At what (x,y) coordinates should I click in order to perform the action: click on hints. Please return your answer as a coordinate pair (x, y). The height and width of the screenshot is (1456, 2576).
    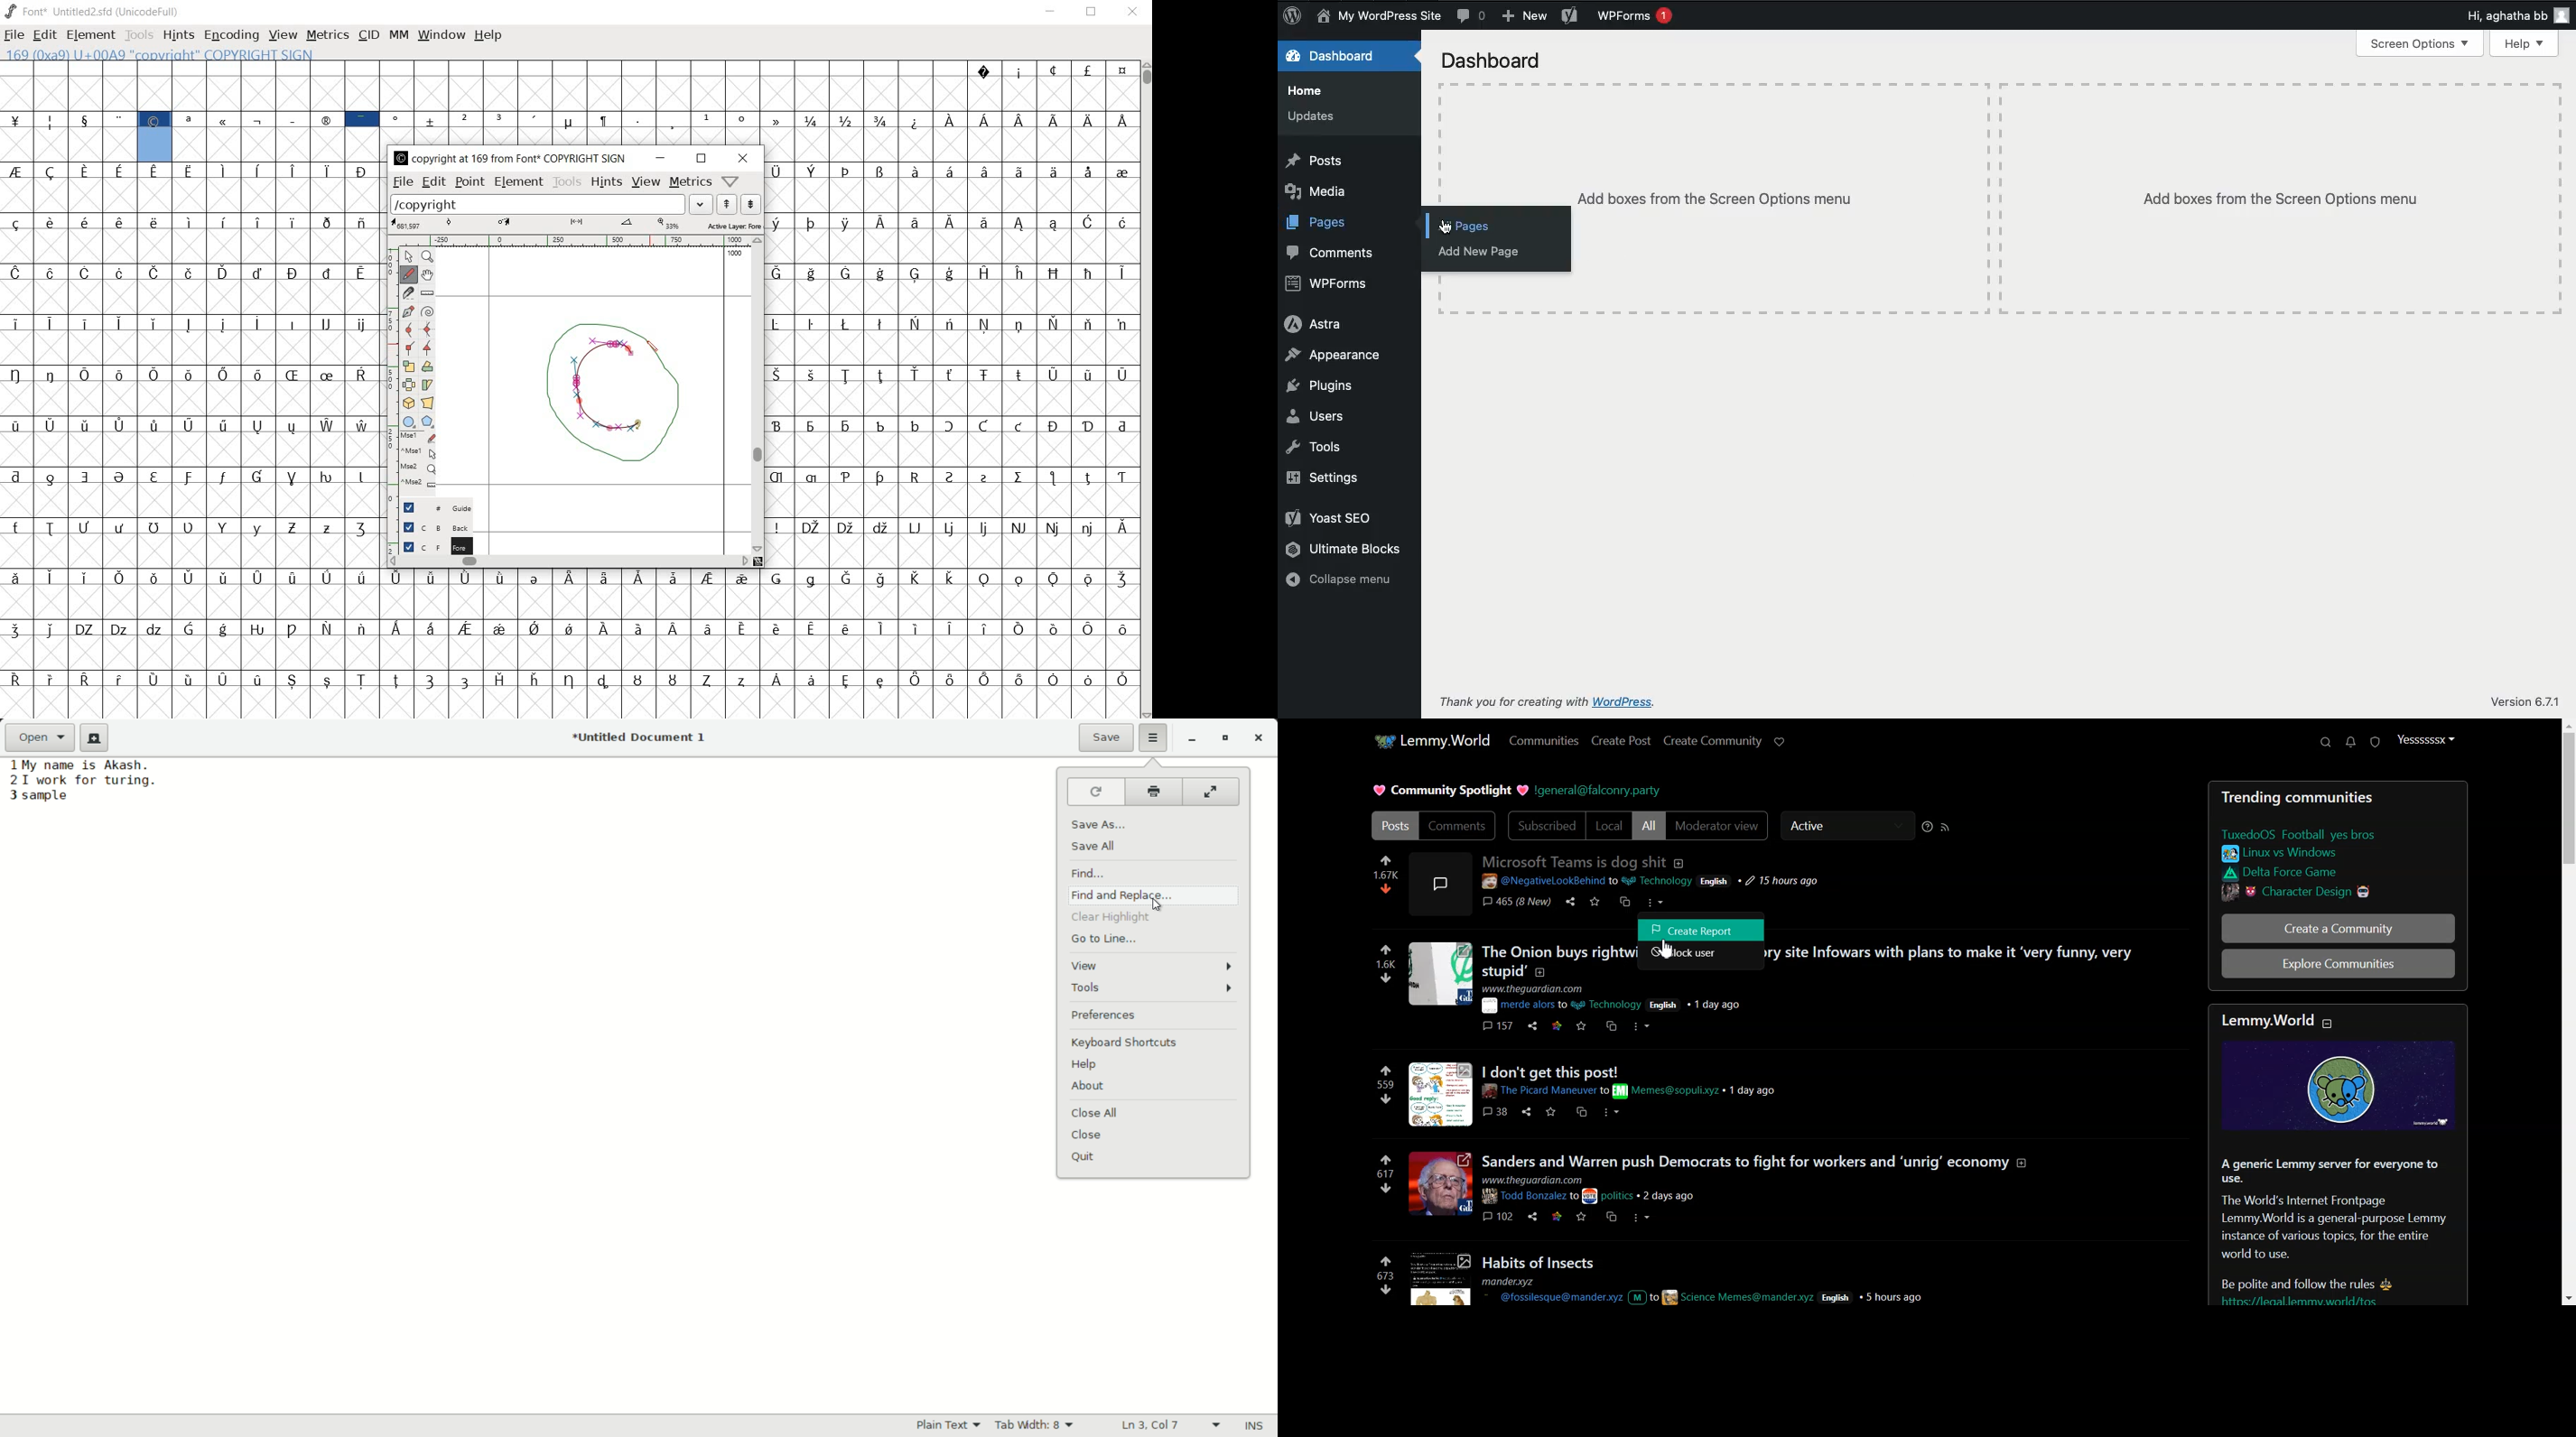
    Looking at the image, I should click on (177, 36).